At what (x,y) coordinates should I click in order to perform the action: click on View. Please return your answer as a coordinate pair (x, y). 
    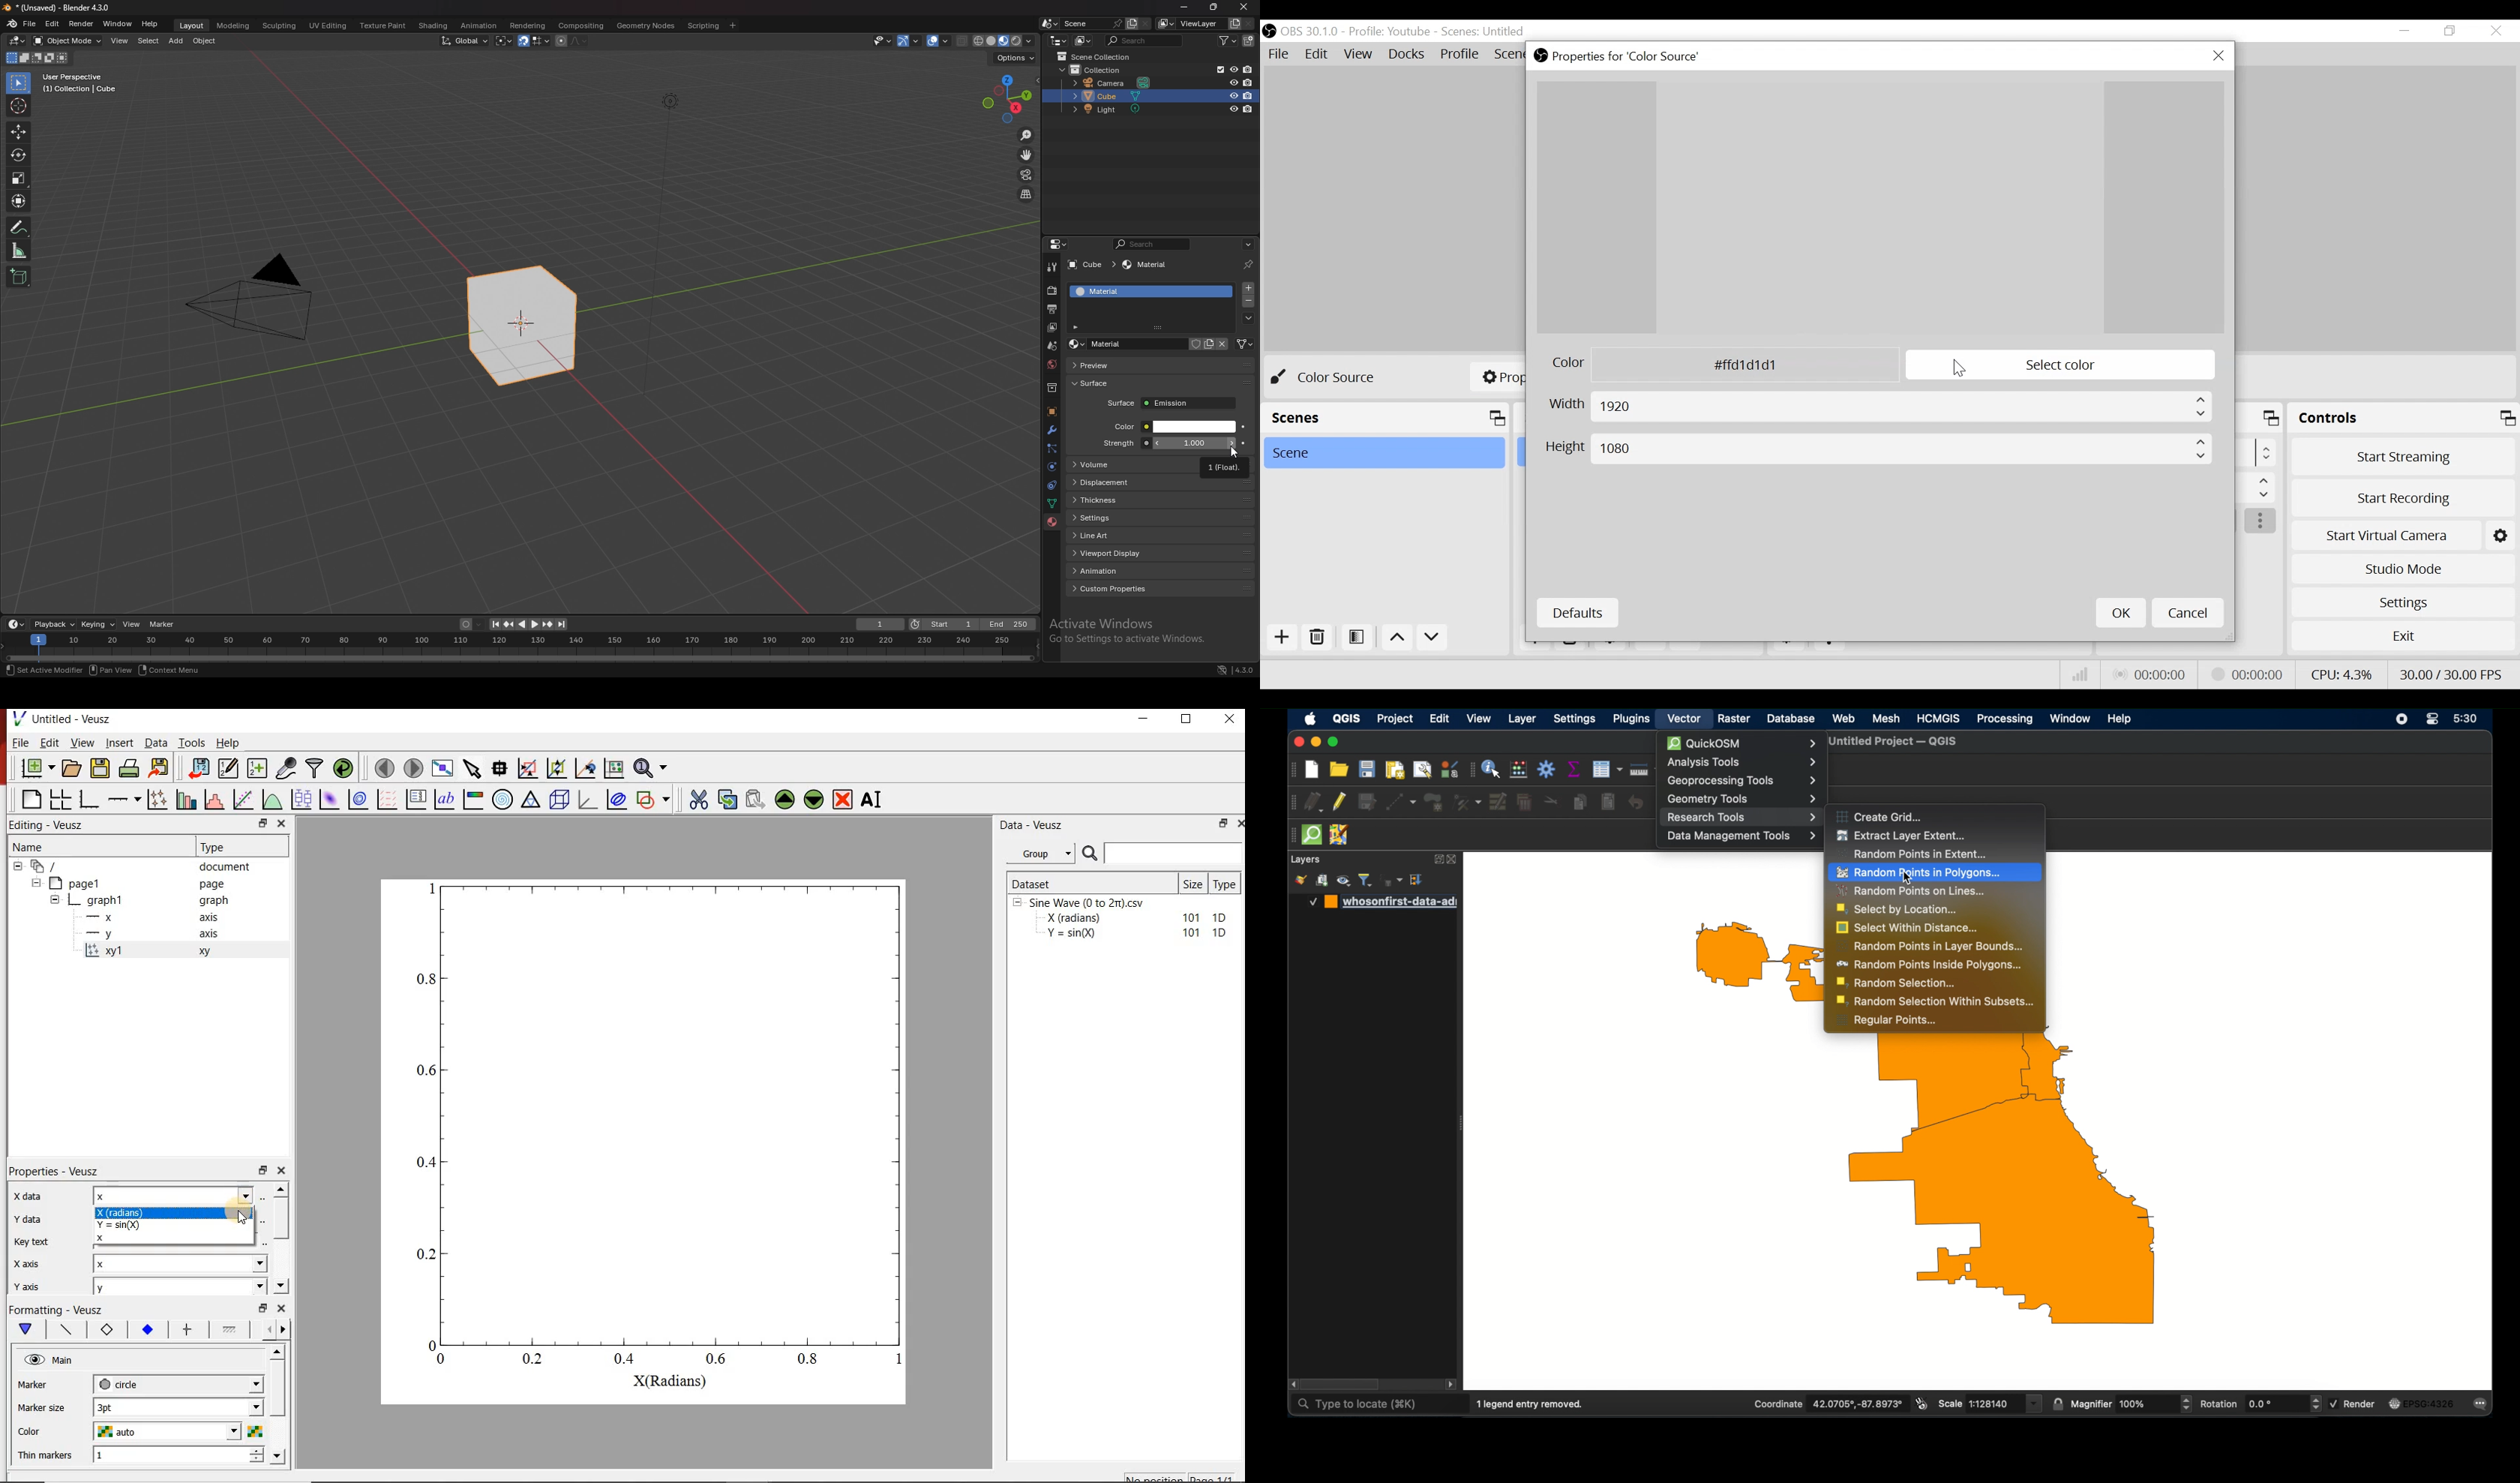
    Looking at the image, I should click on (1357, 54).